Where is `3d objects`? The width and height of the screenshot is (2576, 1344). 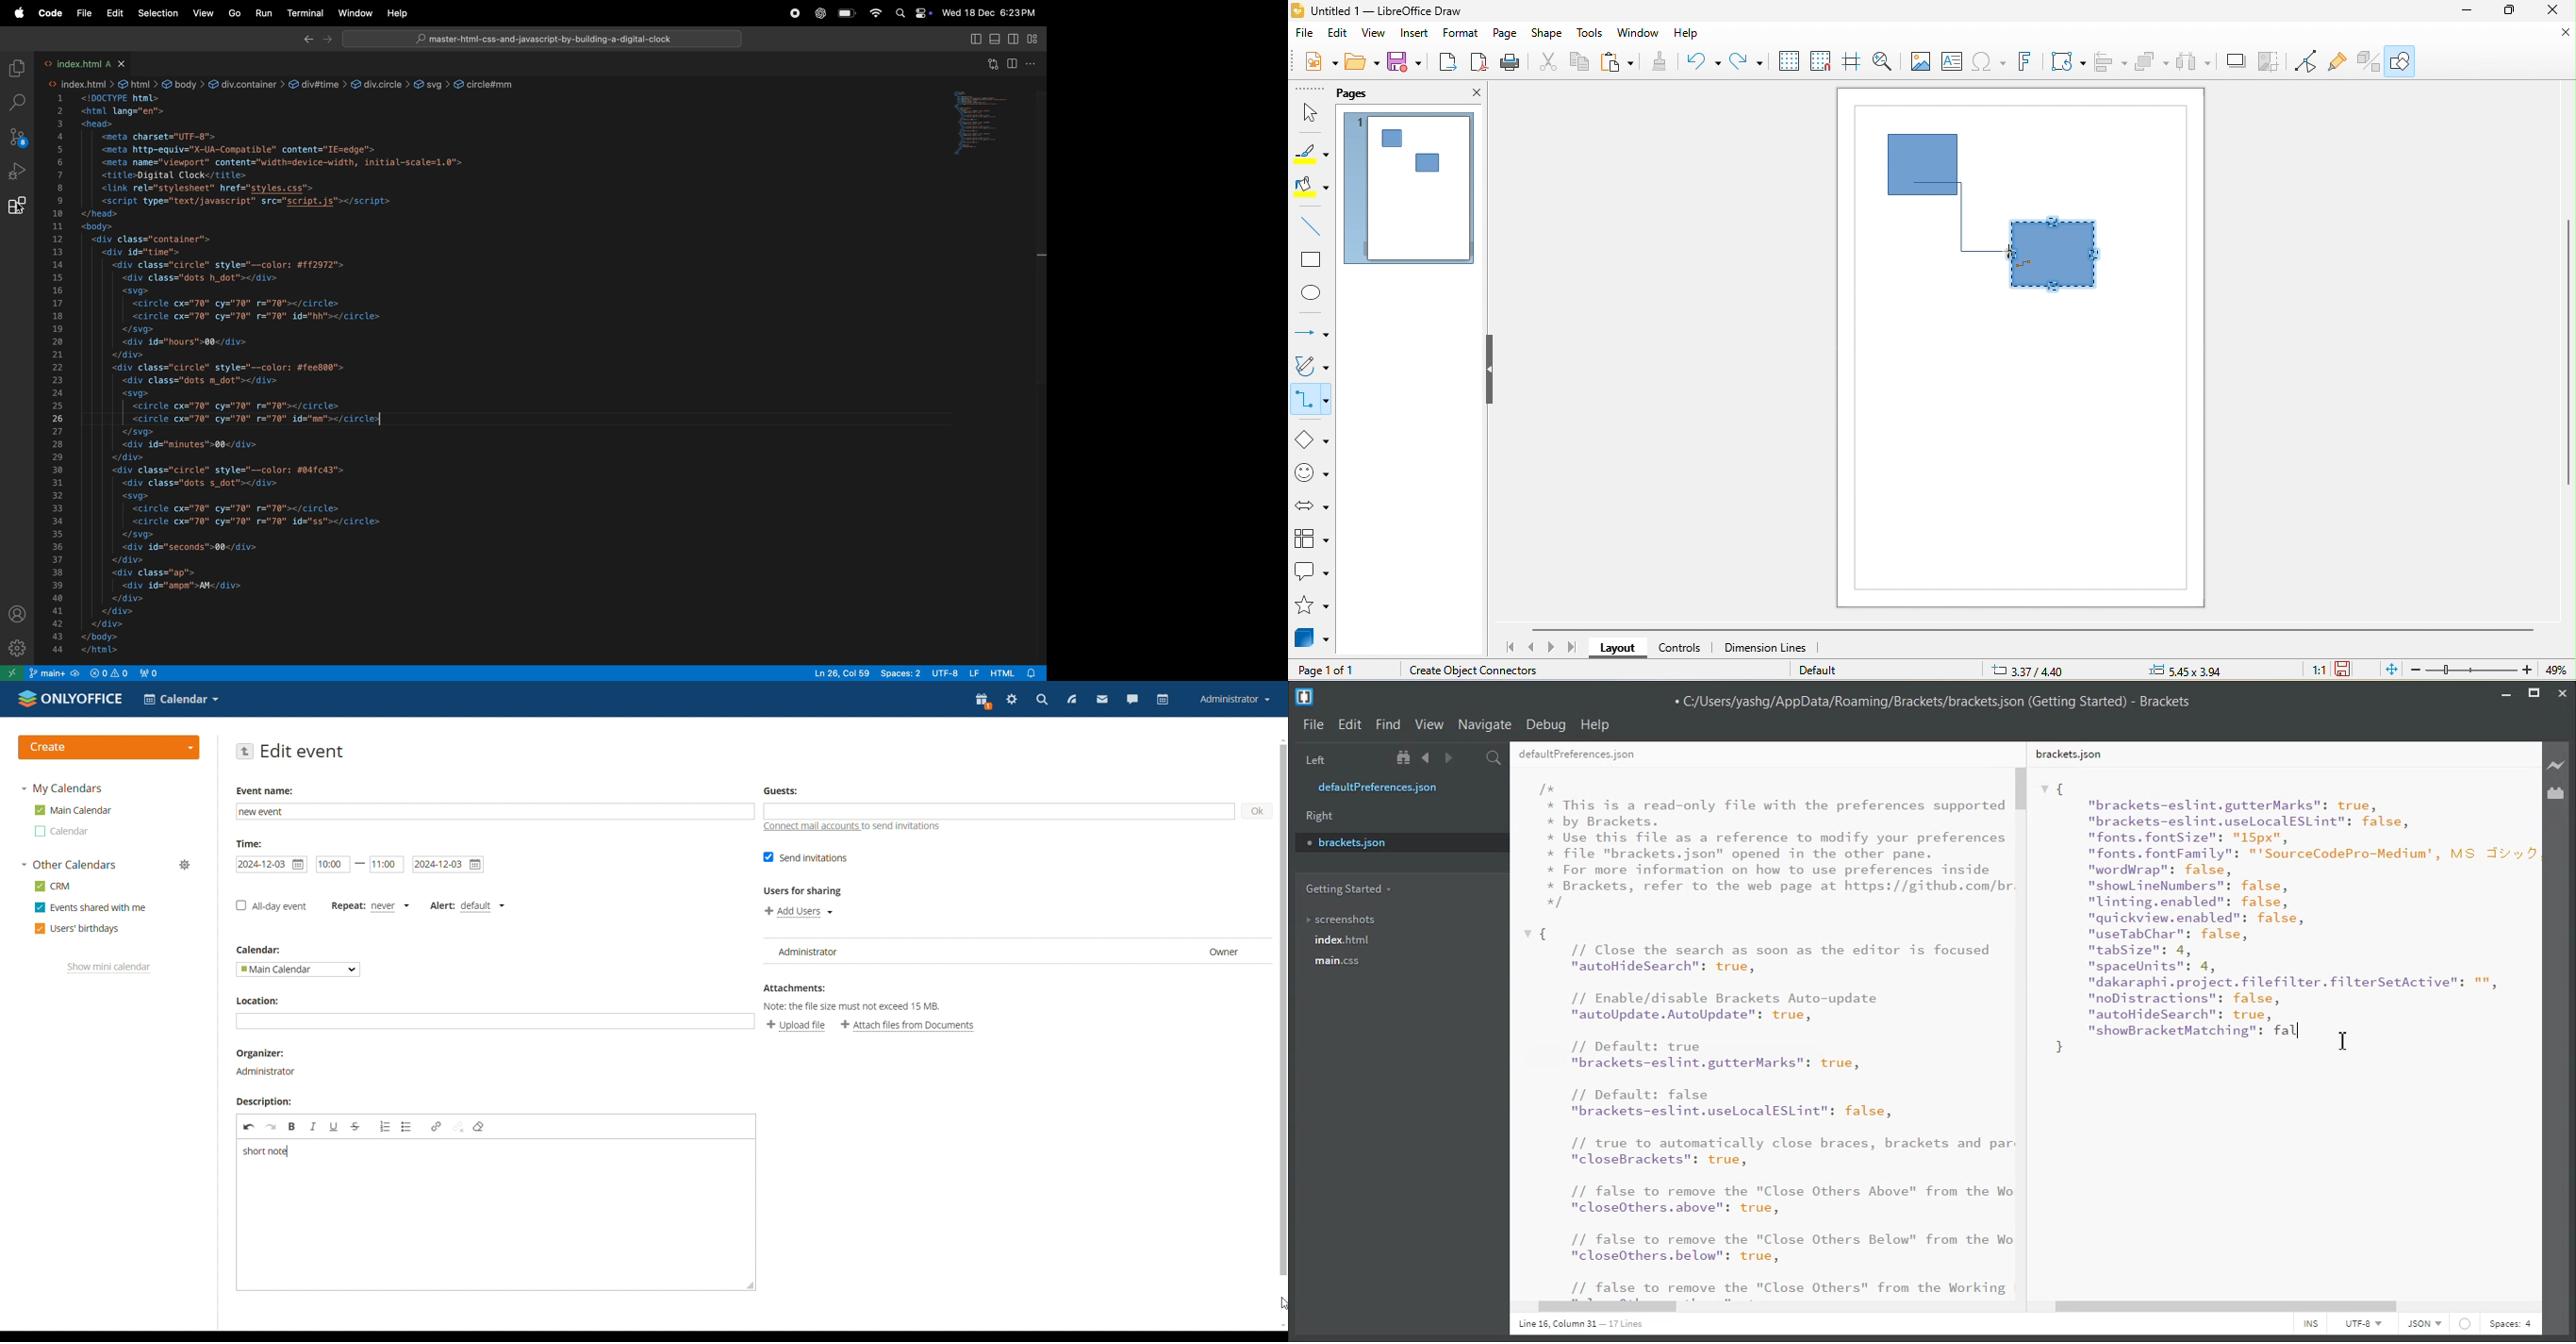
3d objects is located at coordinates (1310, 638).